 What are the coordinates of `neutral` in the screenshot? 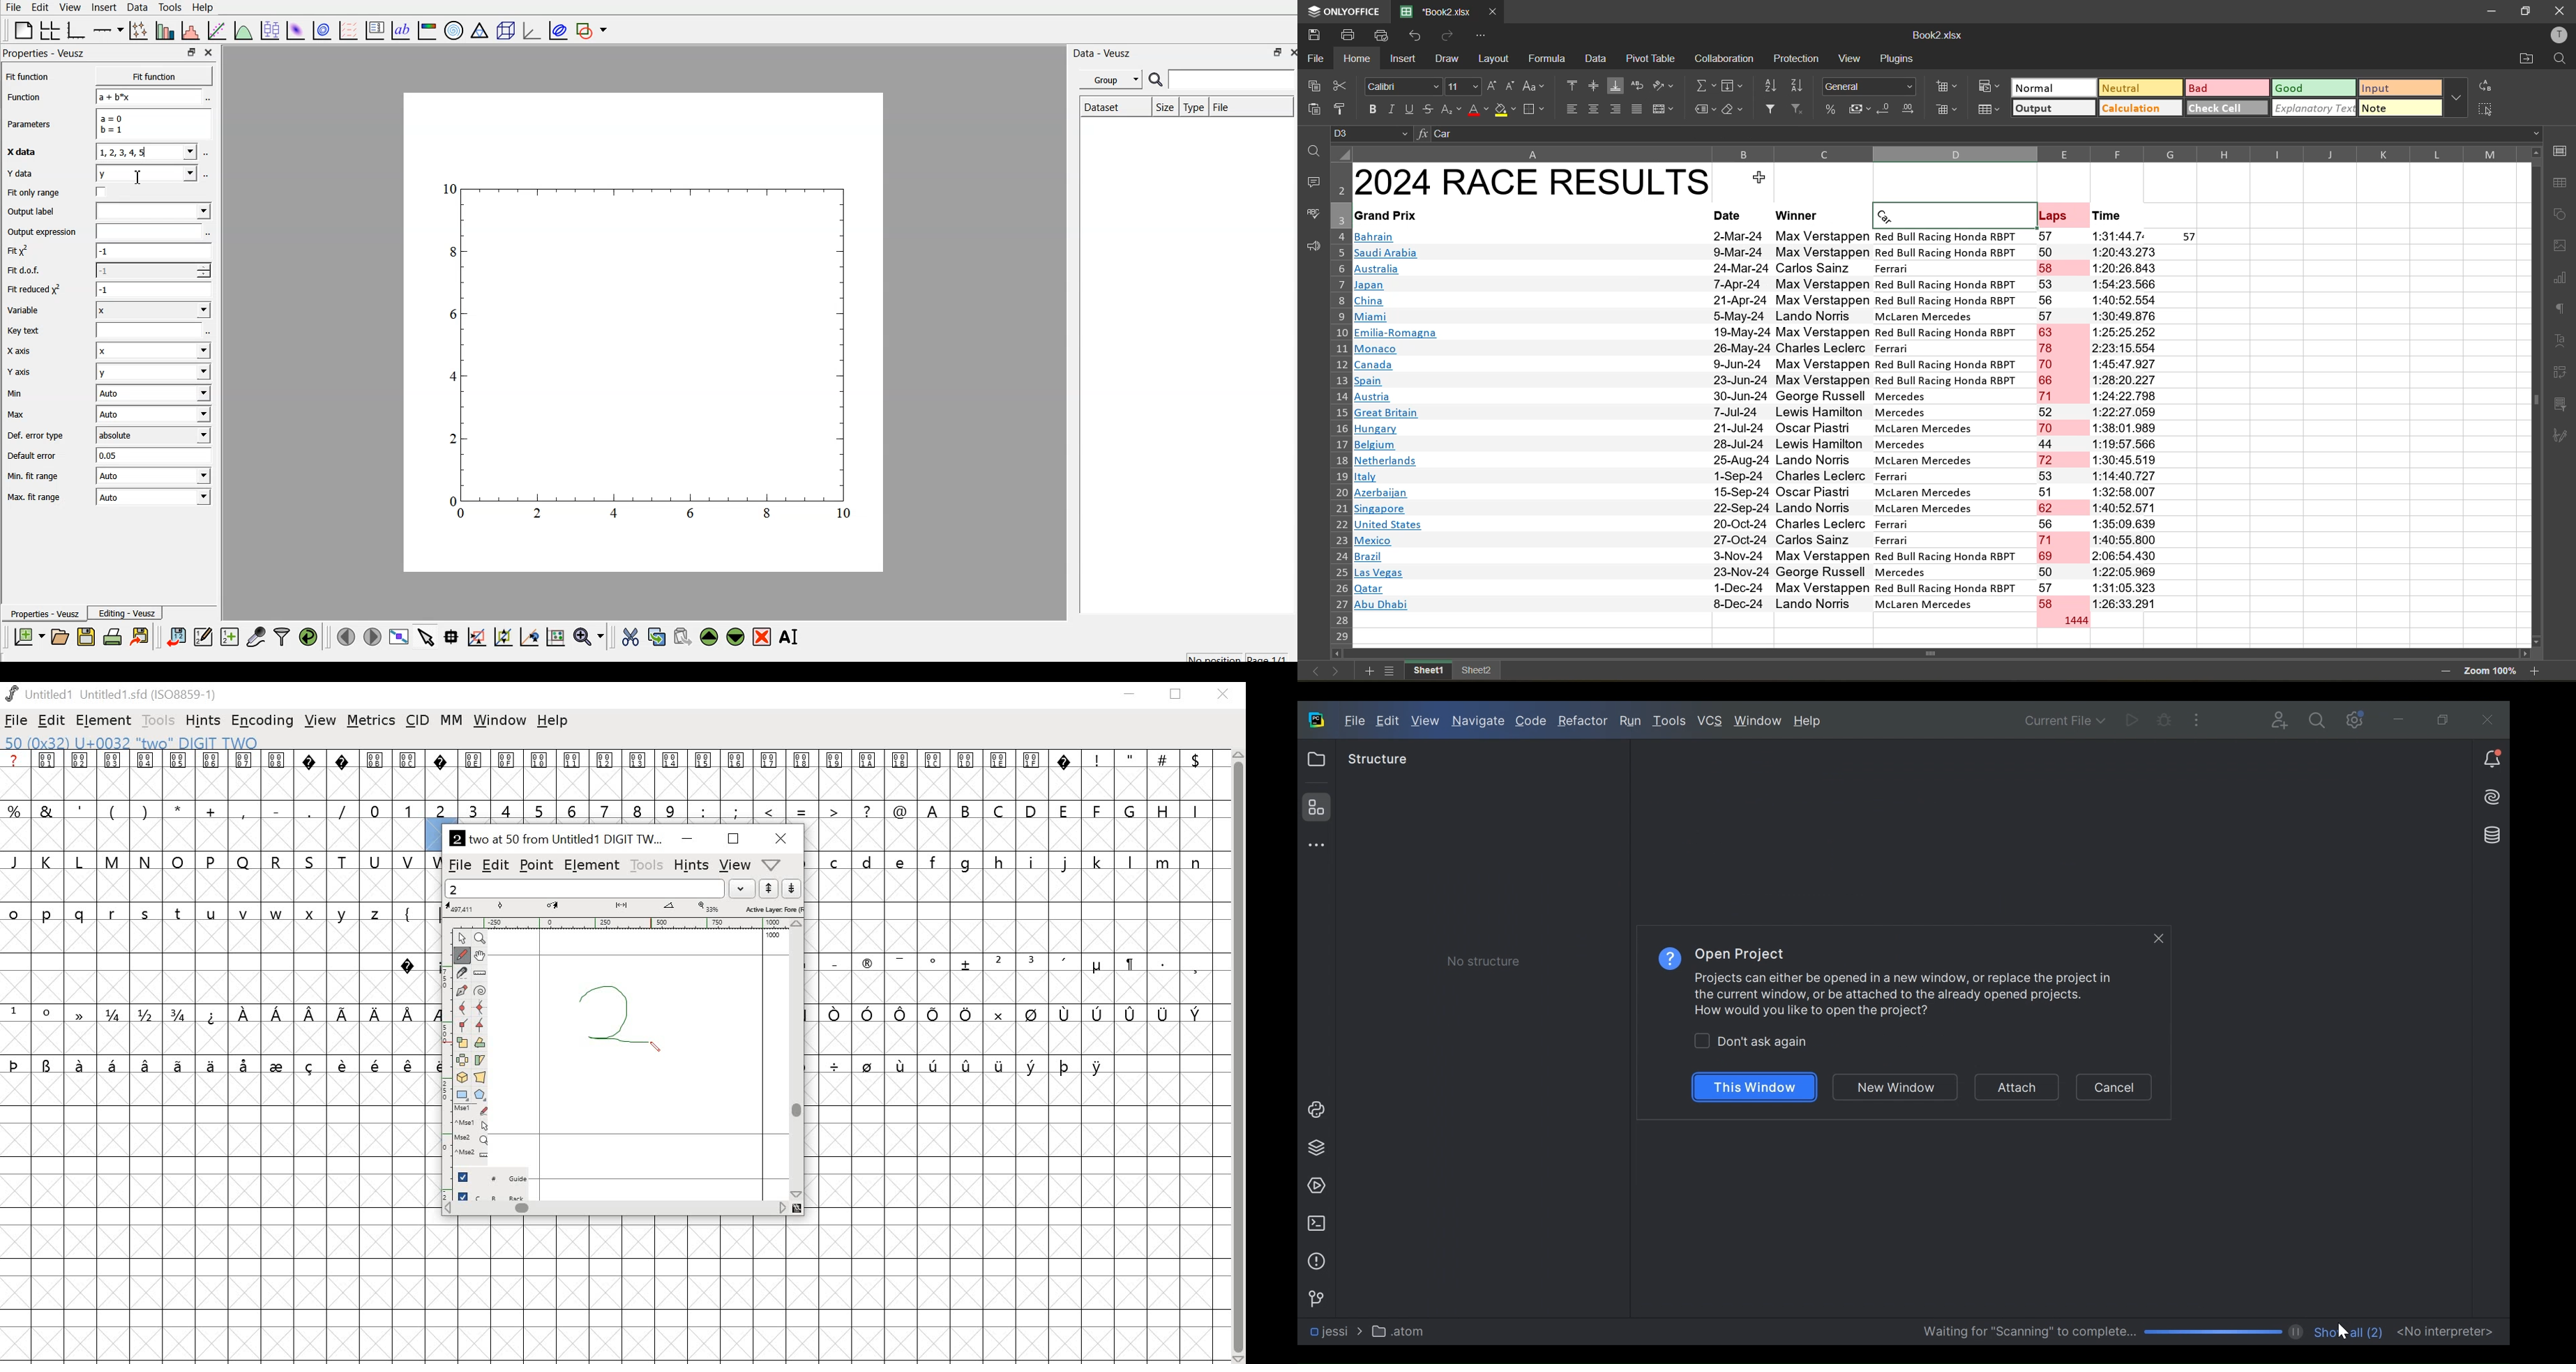 It's located at (2140, 87).